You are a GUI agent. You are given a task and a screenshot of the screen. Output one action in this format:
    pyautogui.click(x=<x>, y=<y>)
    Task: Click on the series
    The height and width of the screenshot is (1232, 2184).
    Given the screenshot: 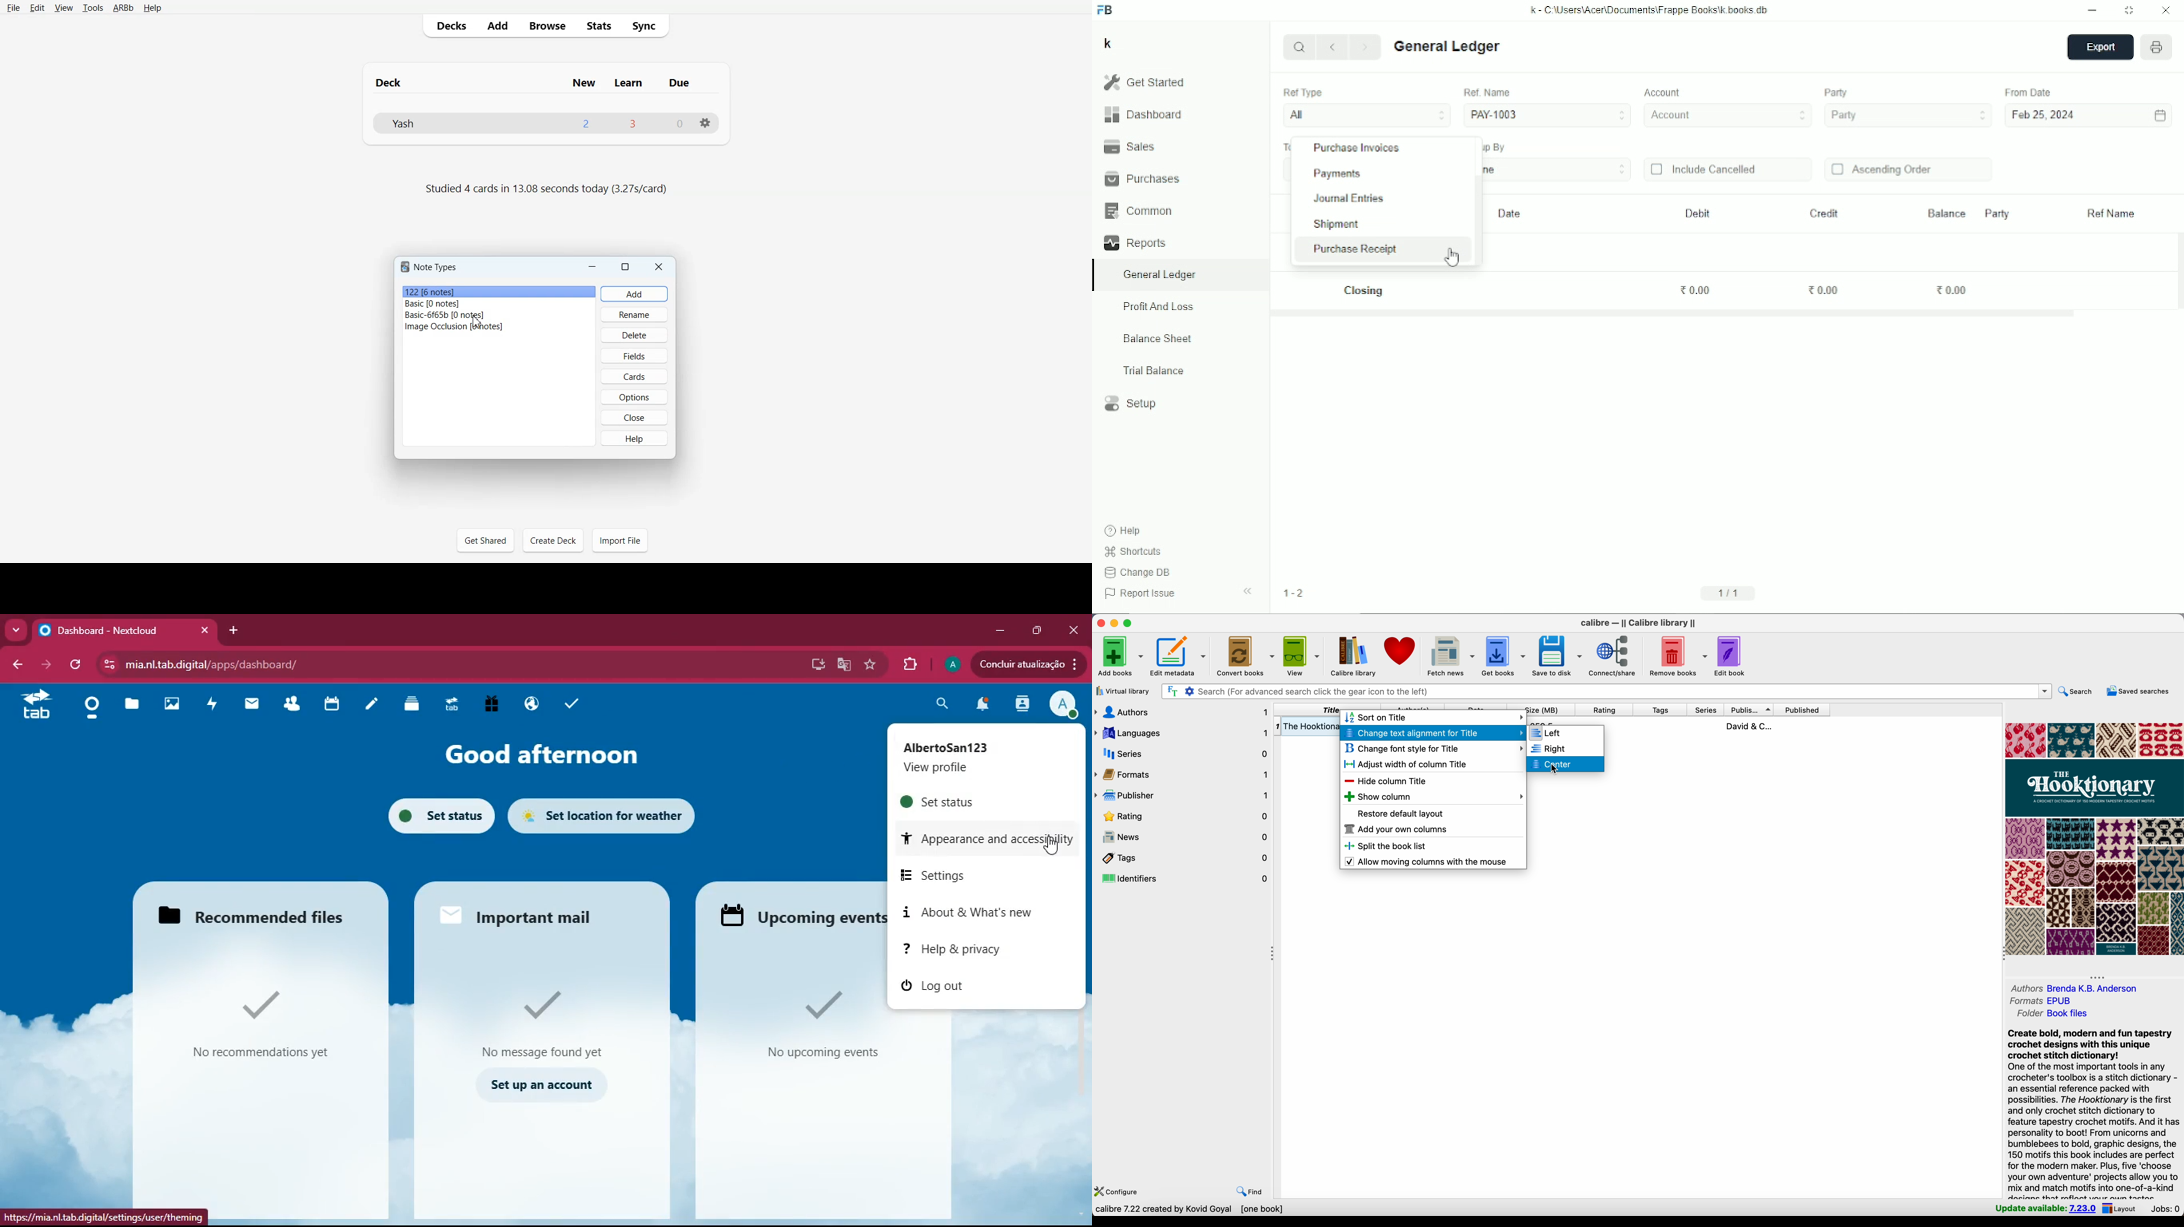 What is the action you would take?
    pyautogui.click(x=1707, y=709)
    